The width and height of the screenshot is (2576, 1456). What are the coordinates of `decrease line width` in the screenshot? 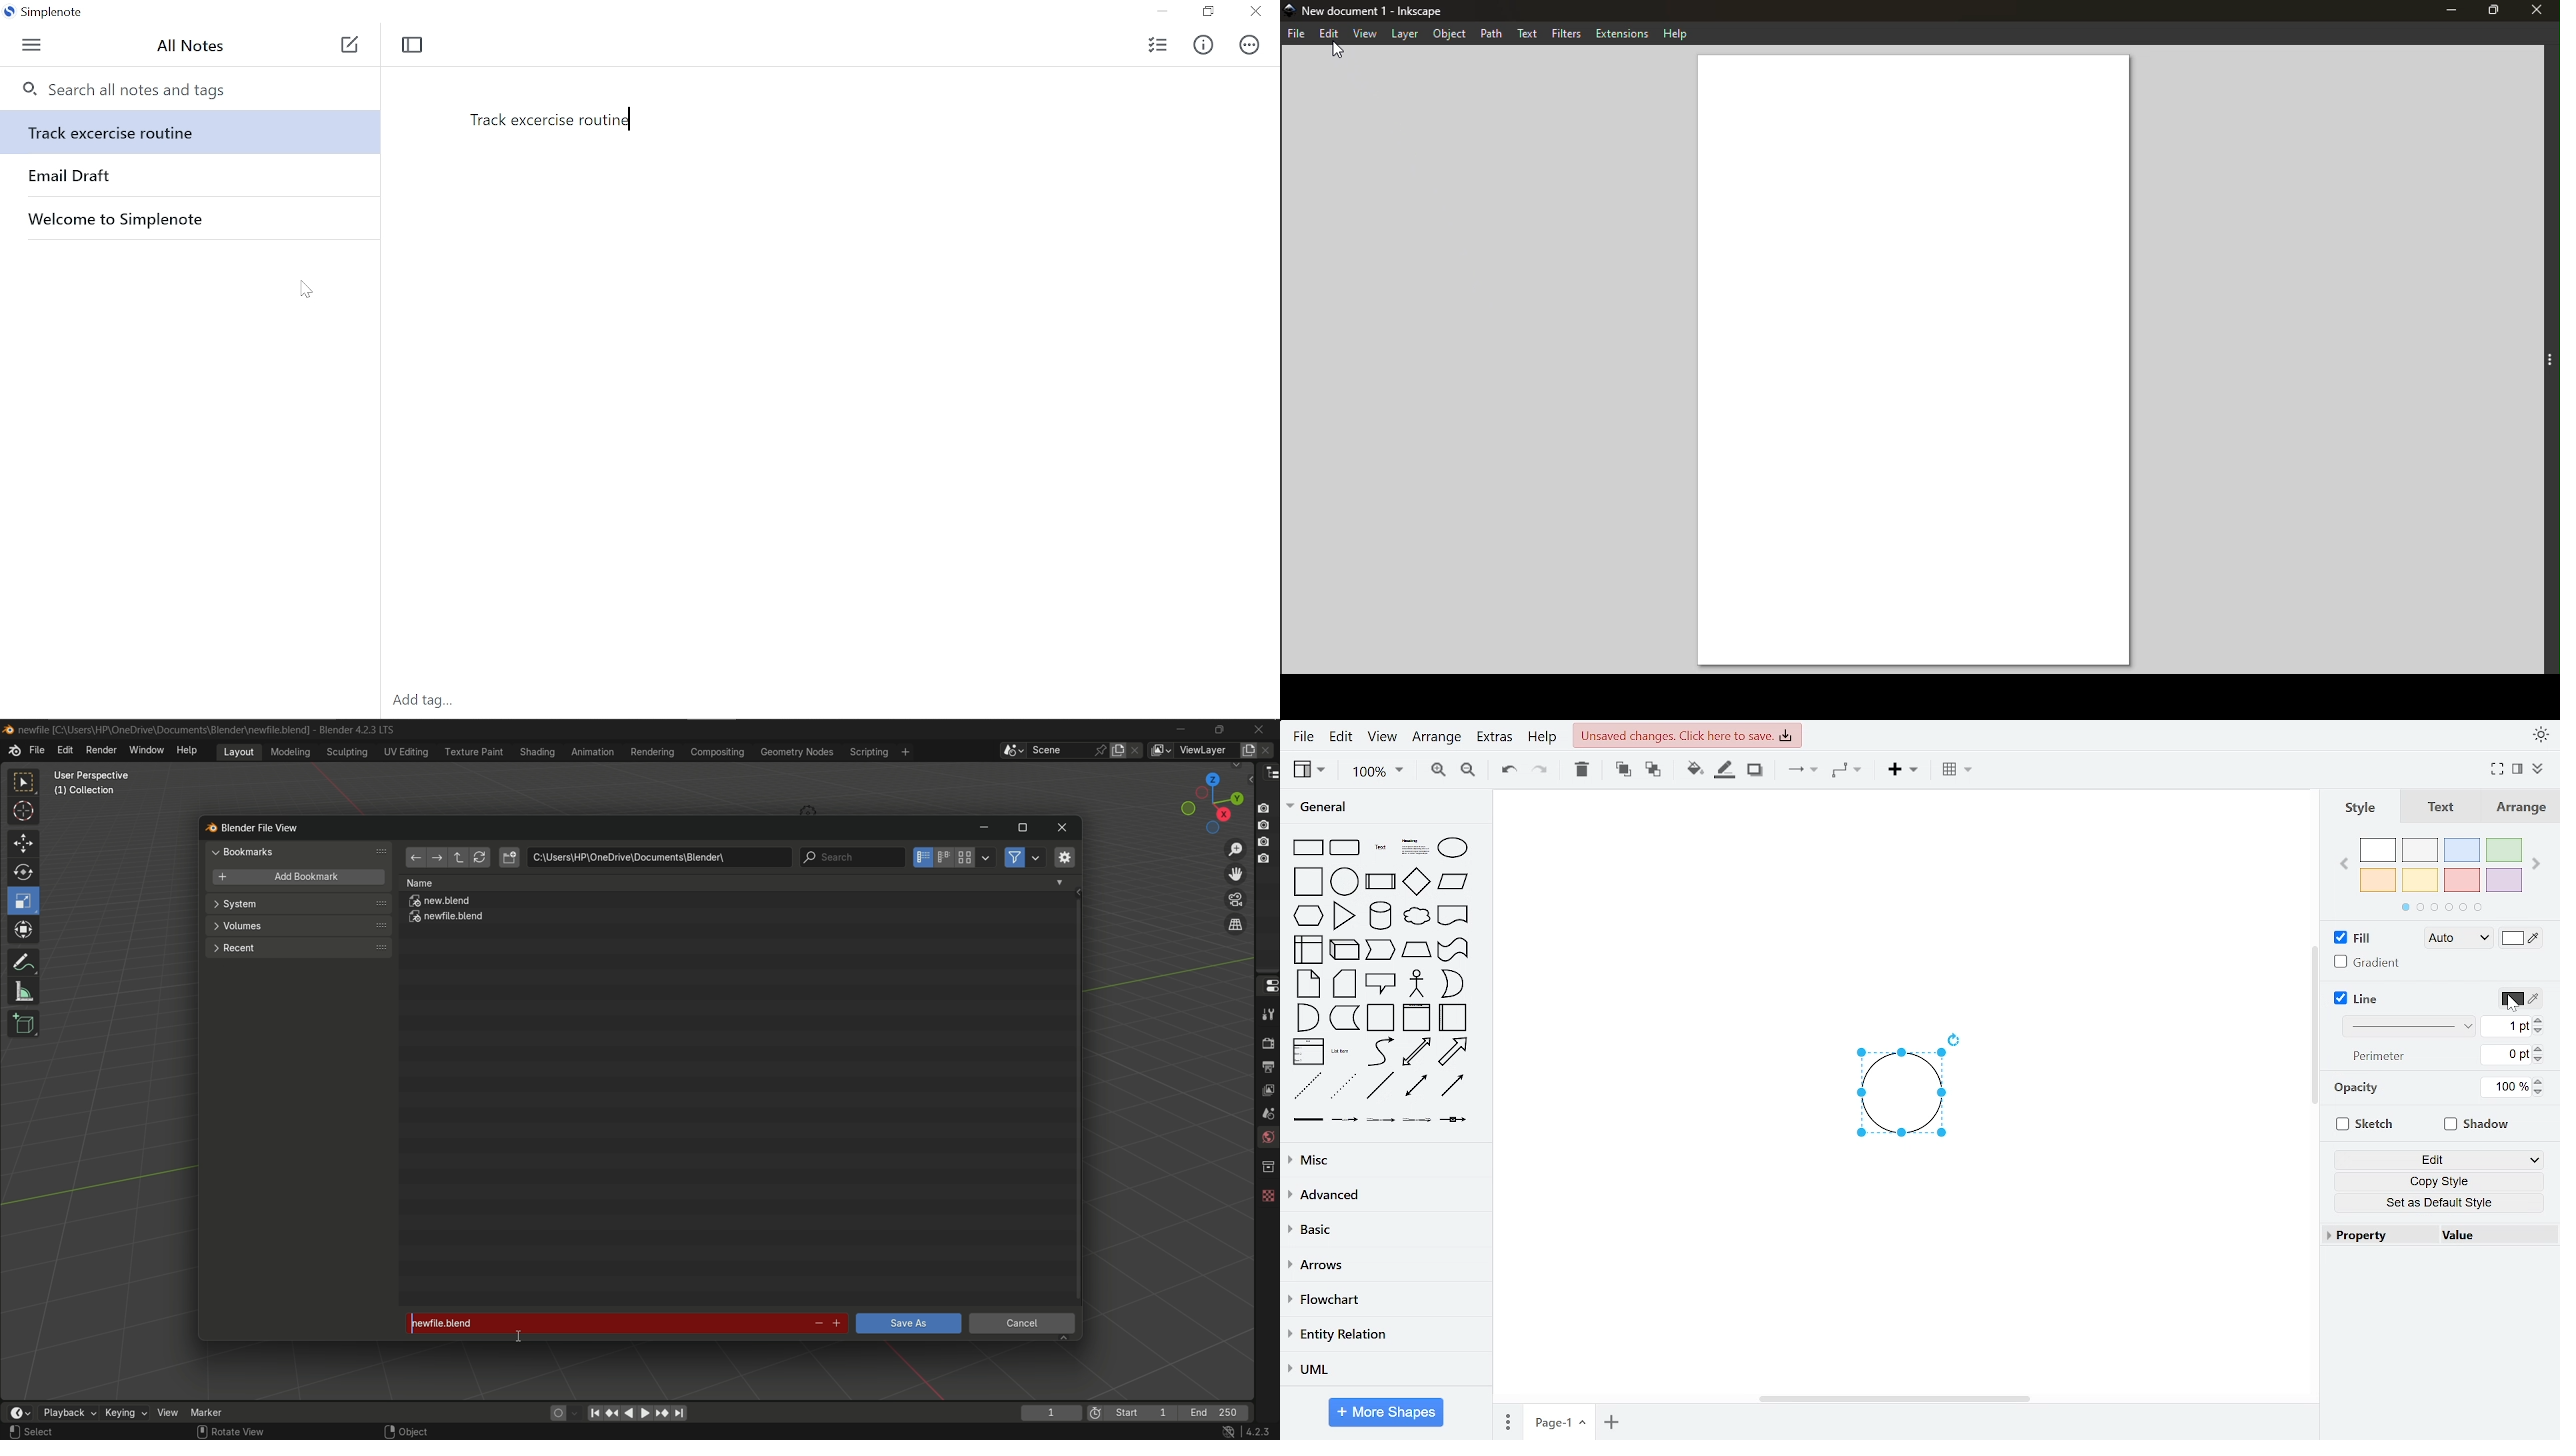 It's located at (2541, 1031).